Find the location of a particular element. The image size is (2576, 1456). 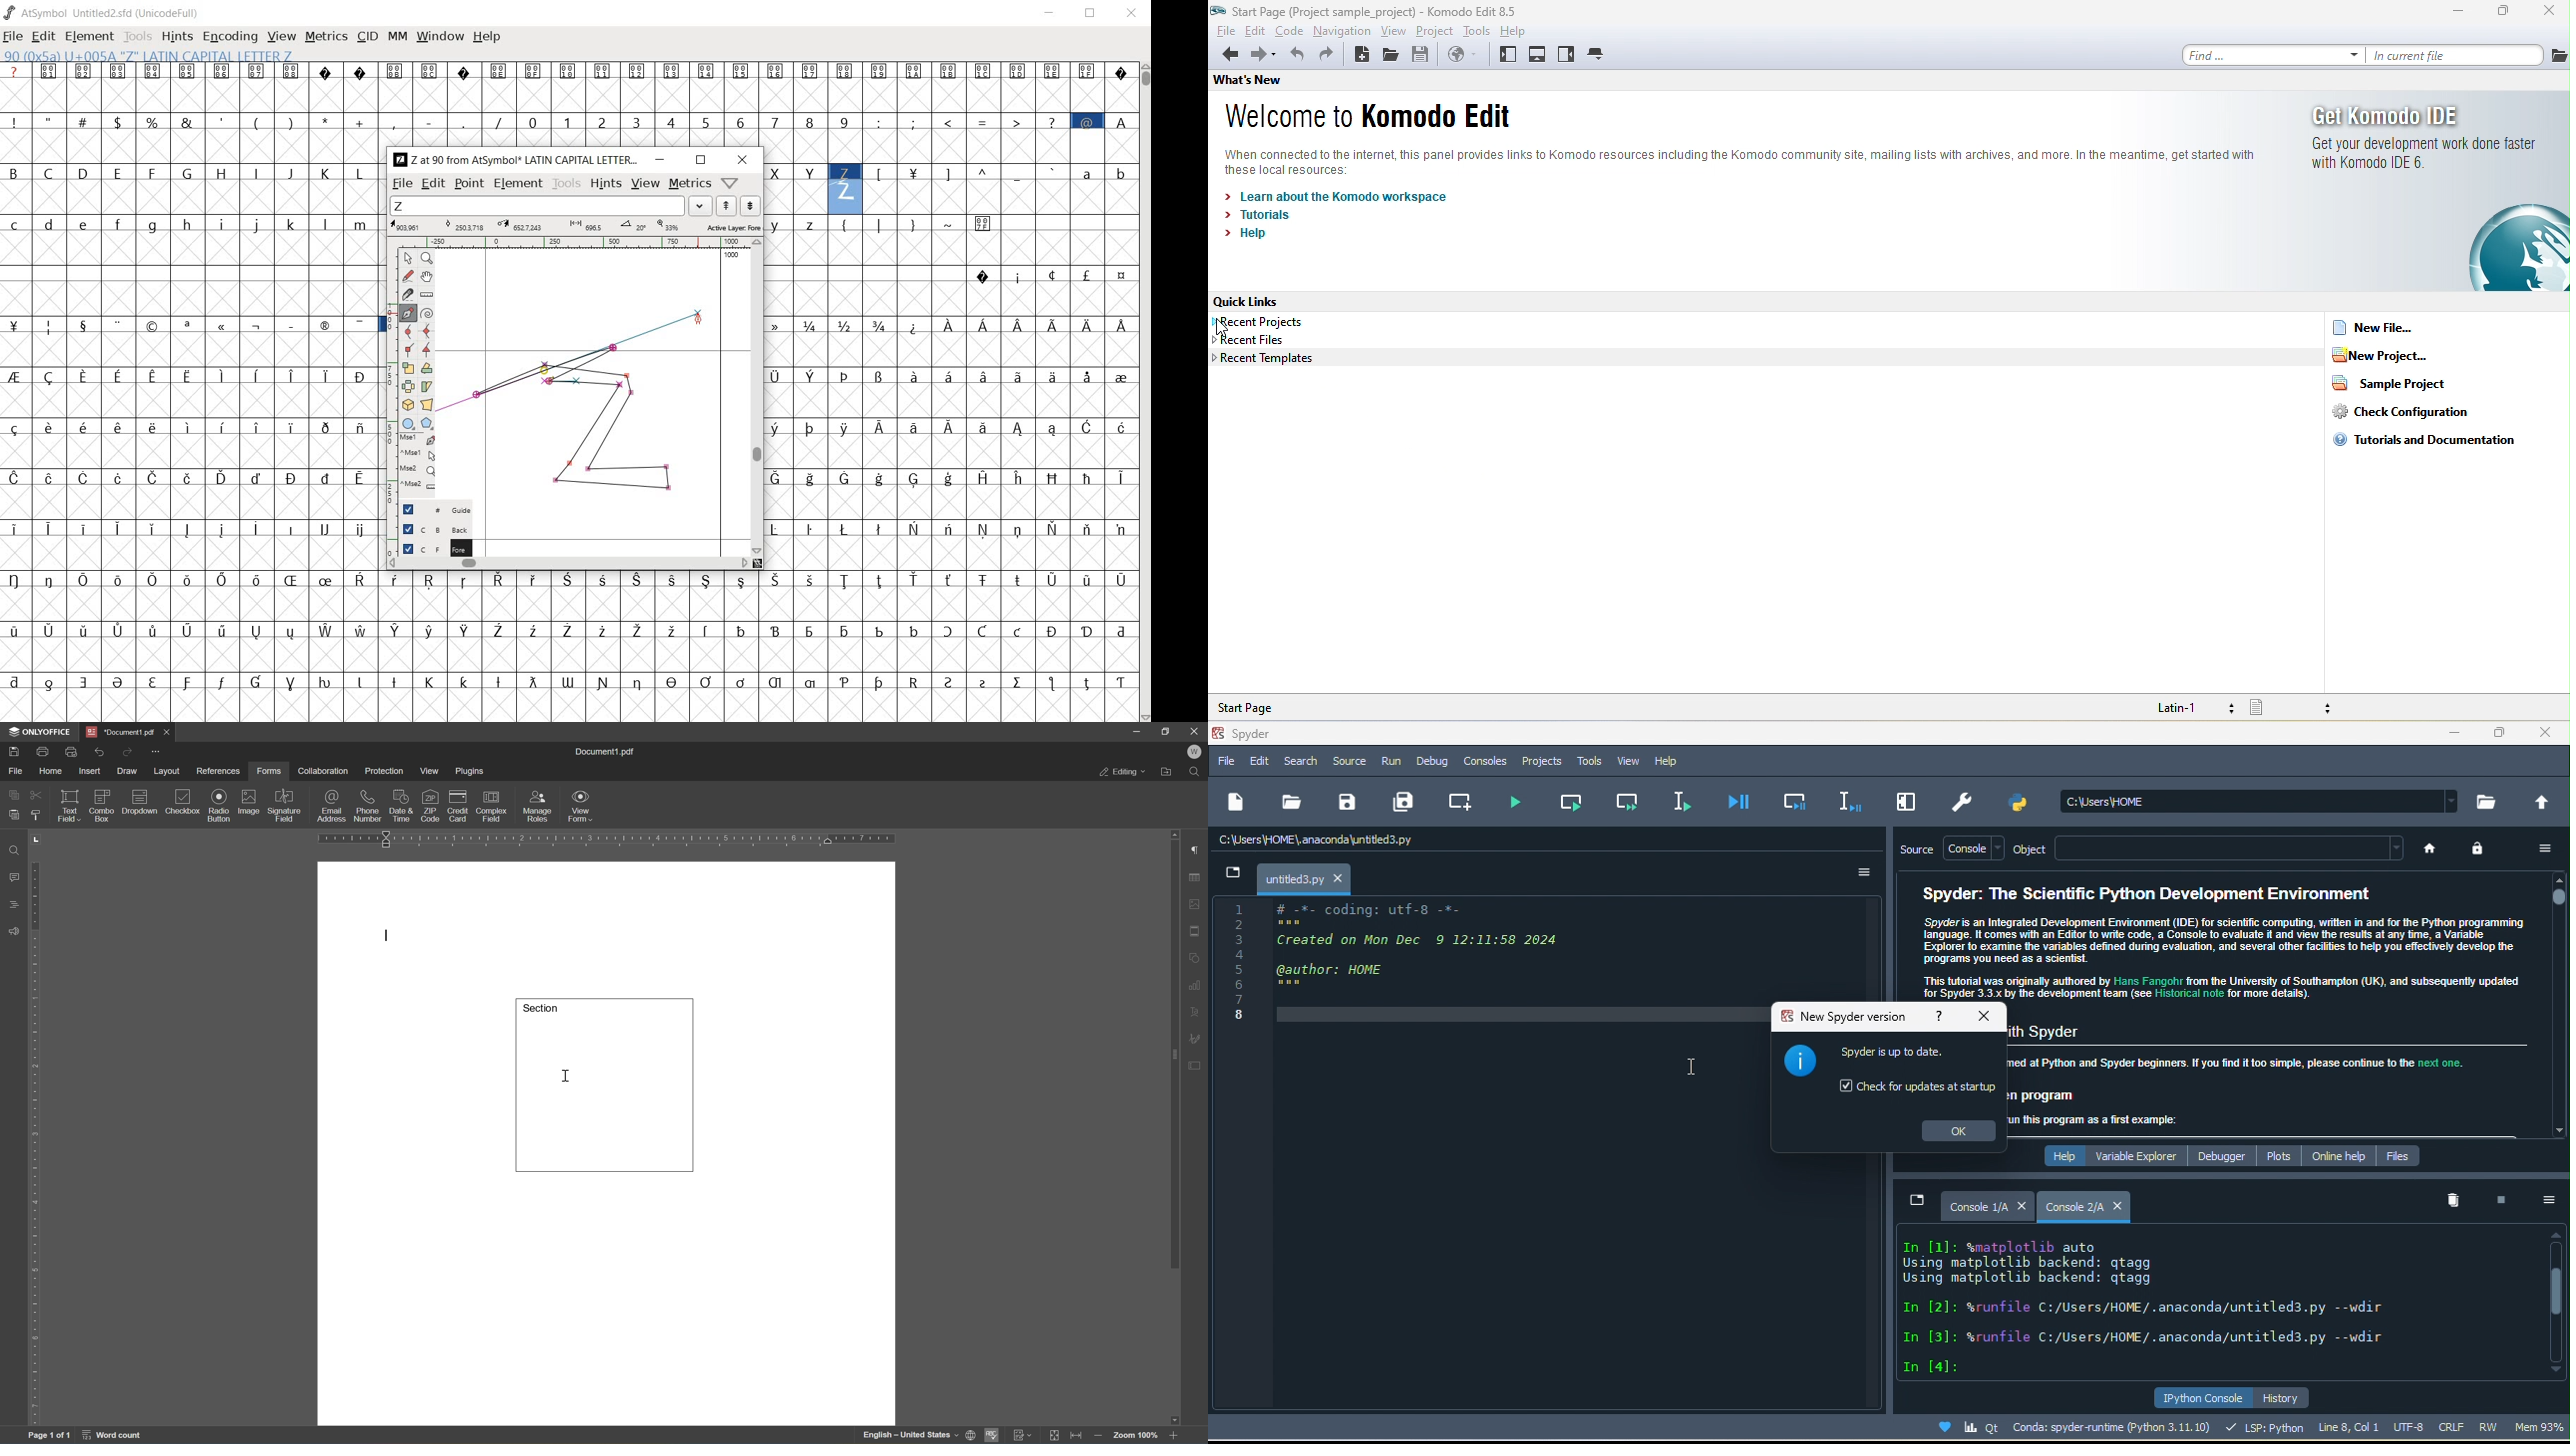

glyph characters is located at coordinates (759, 646).